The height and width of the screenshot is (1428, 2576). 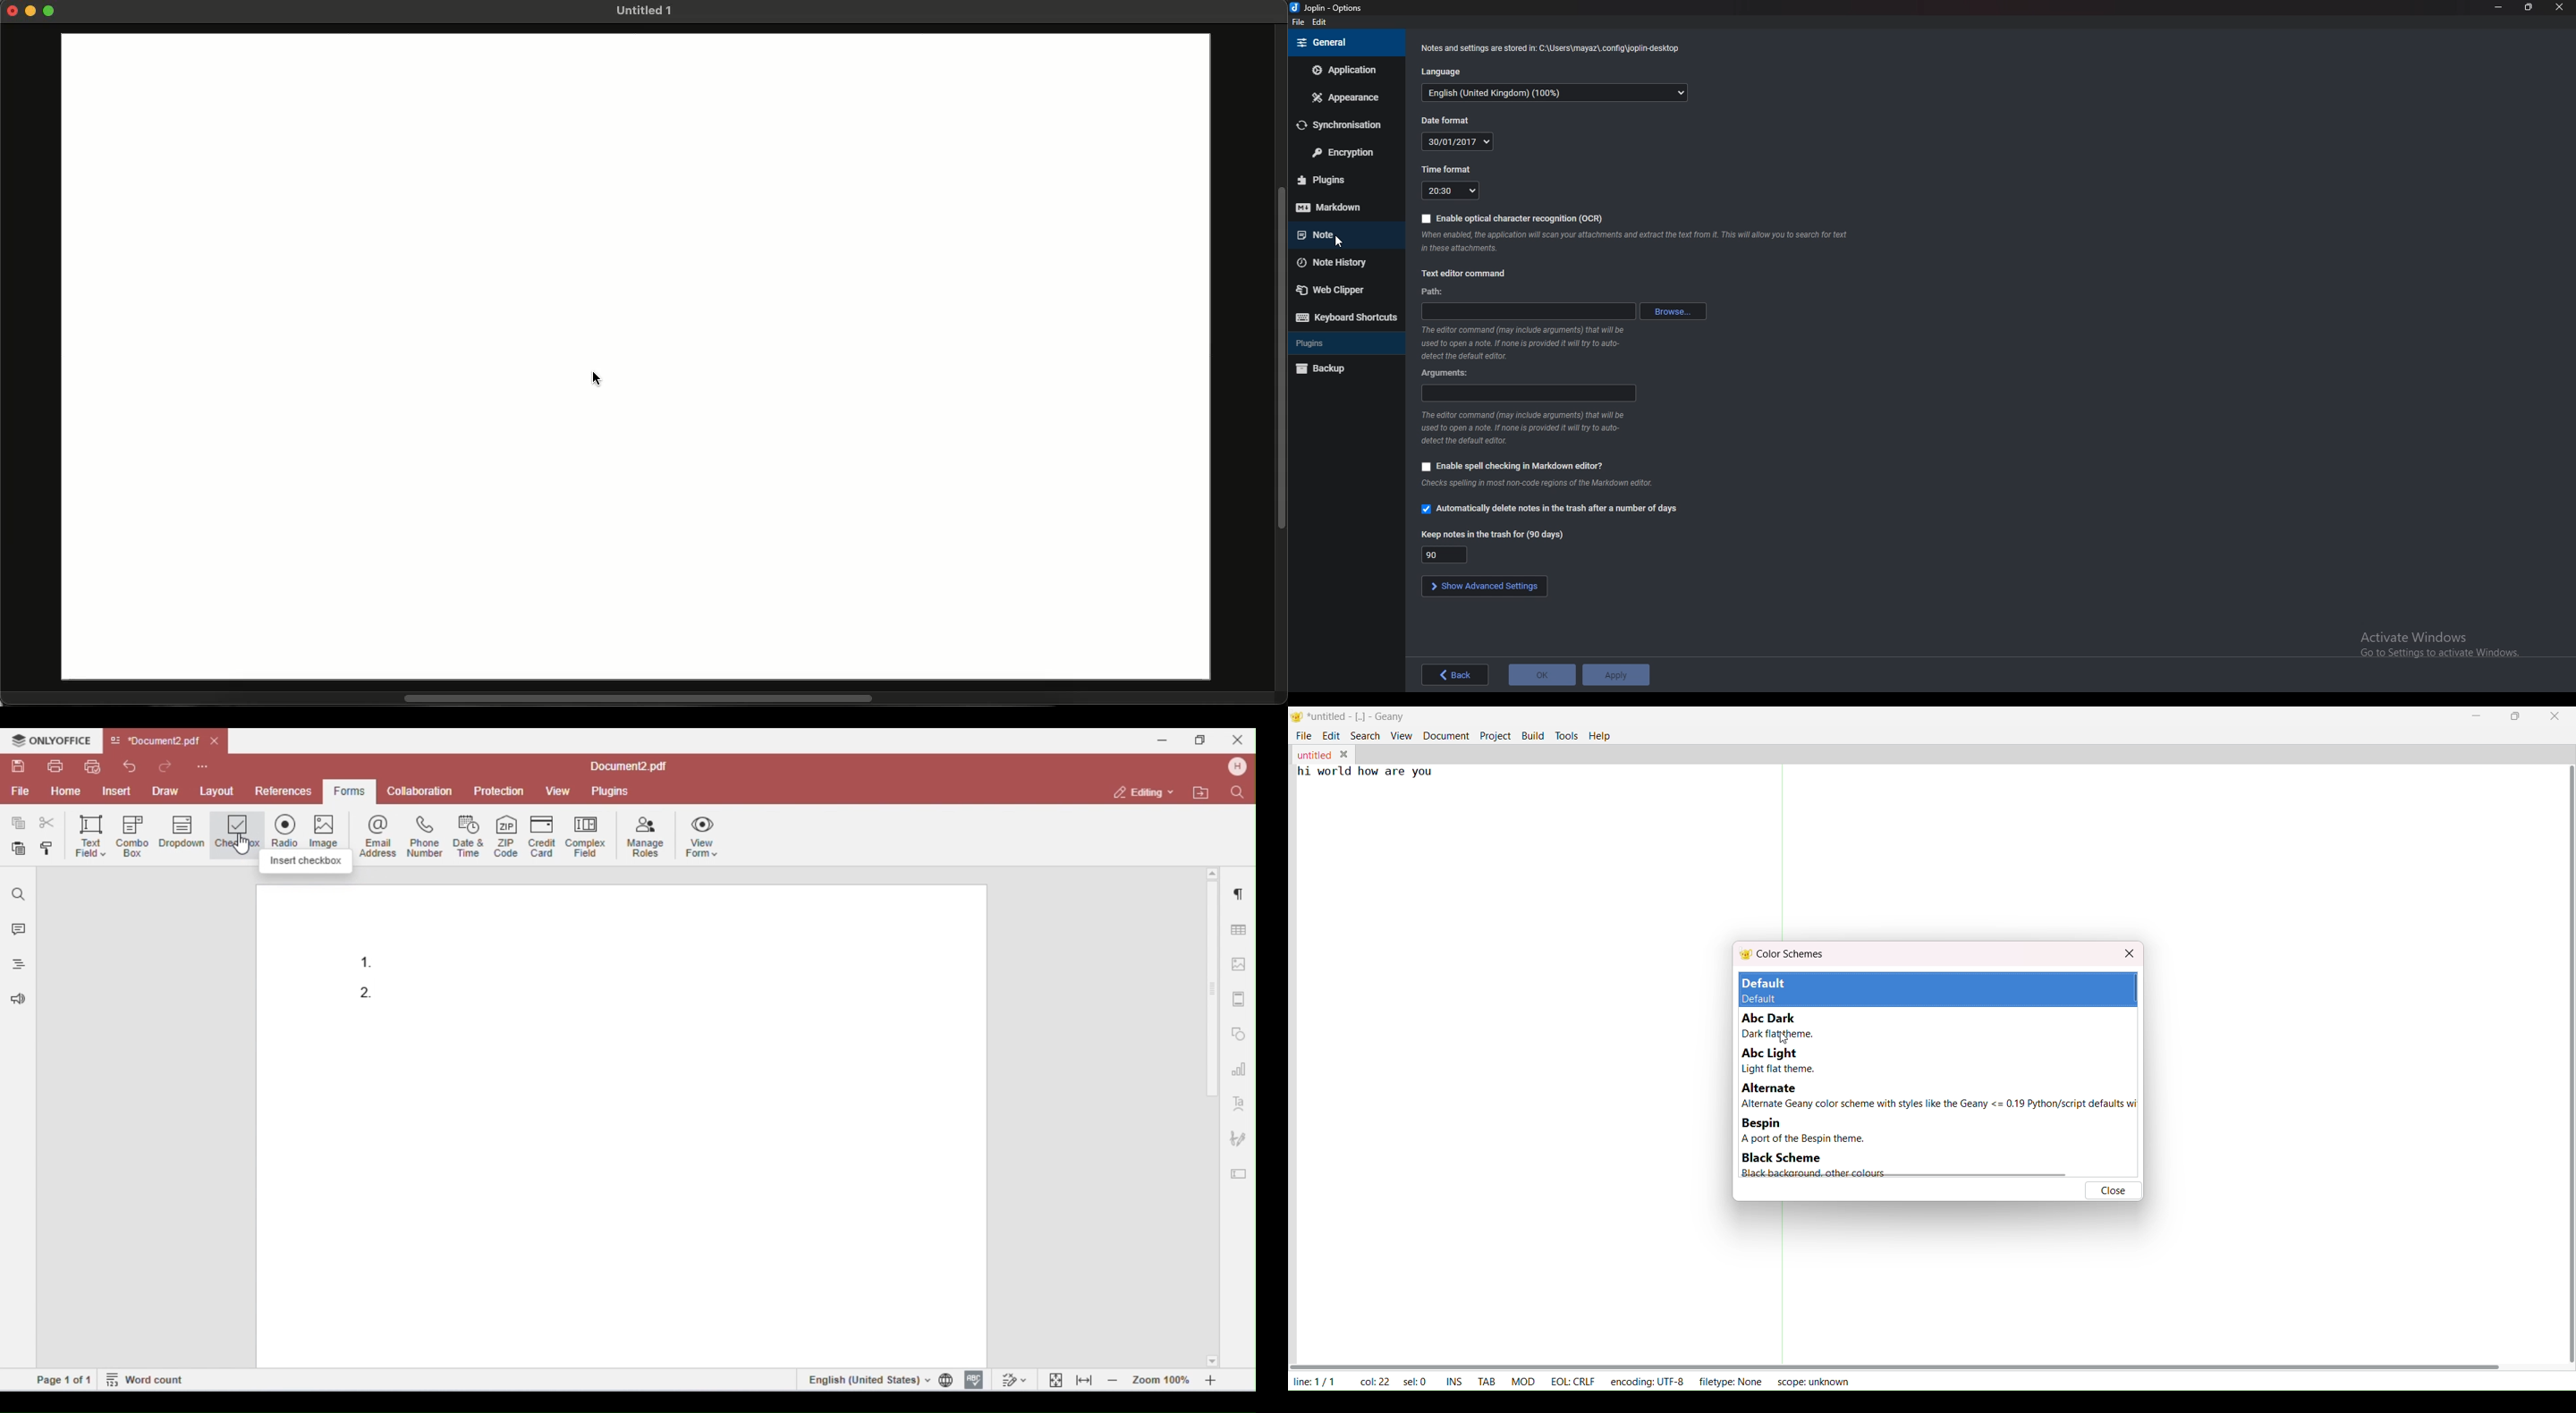 What do you see at coordinates (2529, 7) in the screenshot?
I see `Resize` at bounding box center [2529, 7].